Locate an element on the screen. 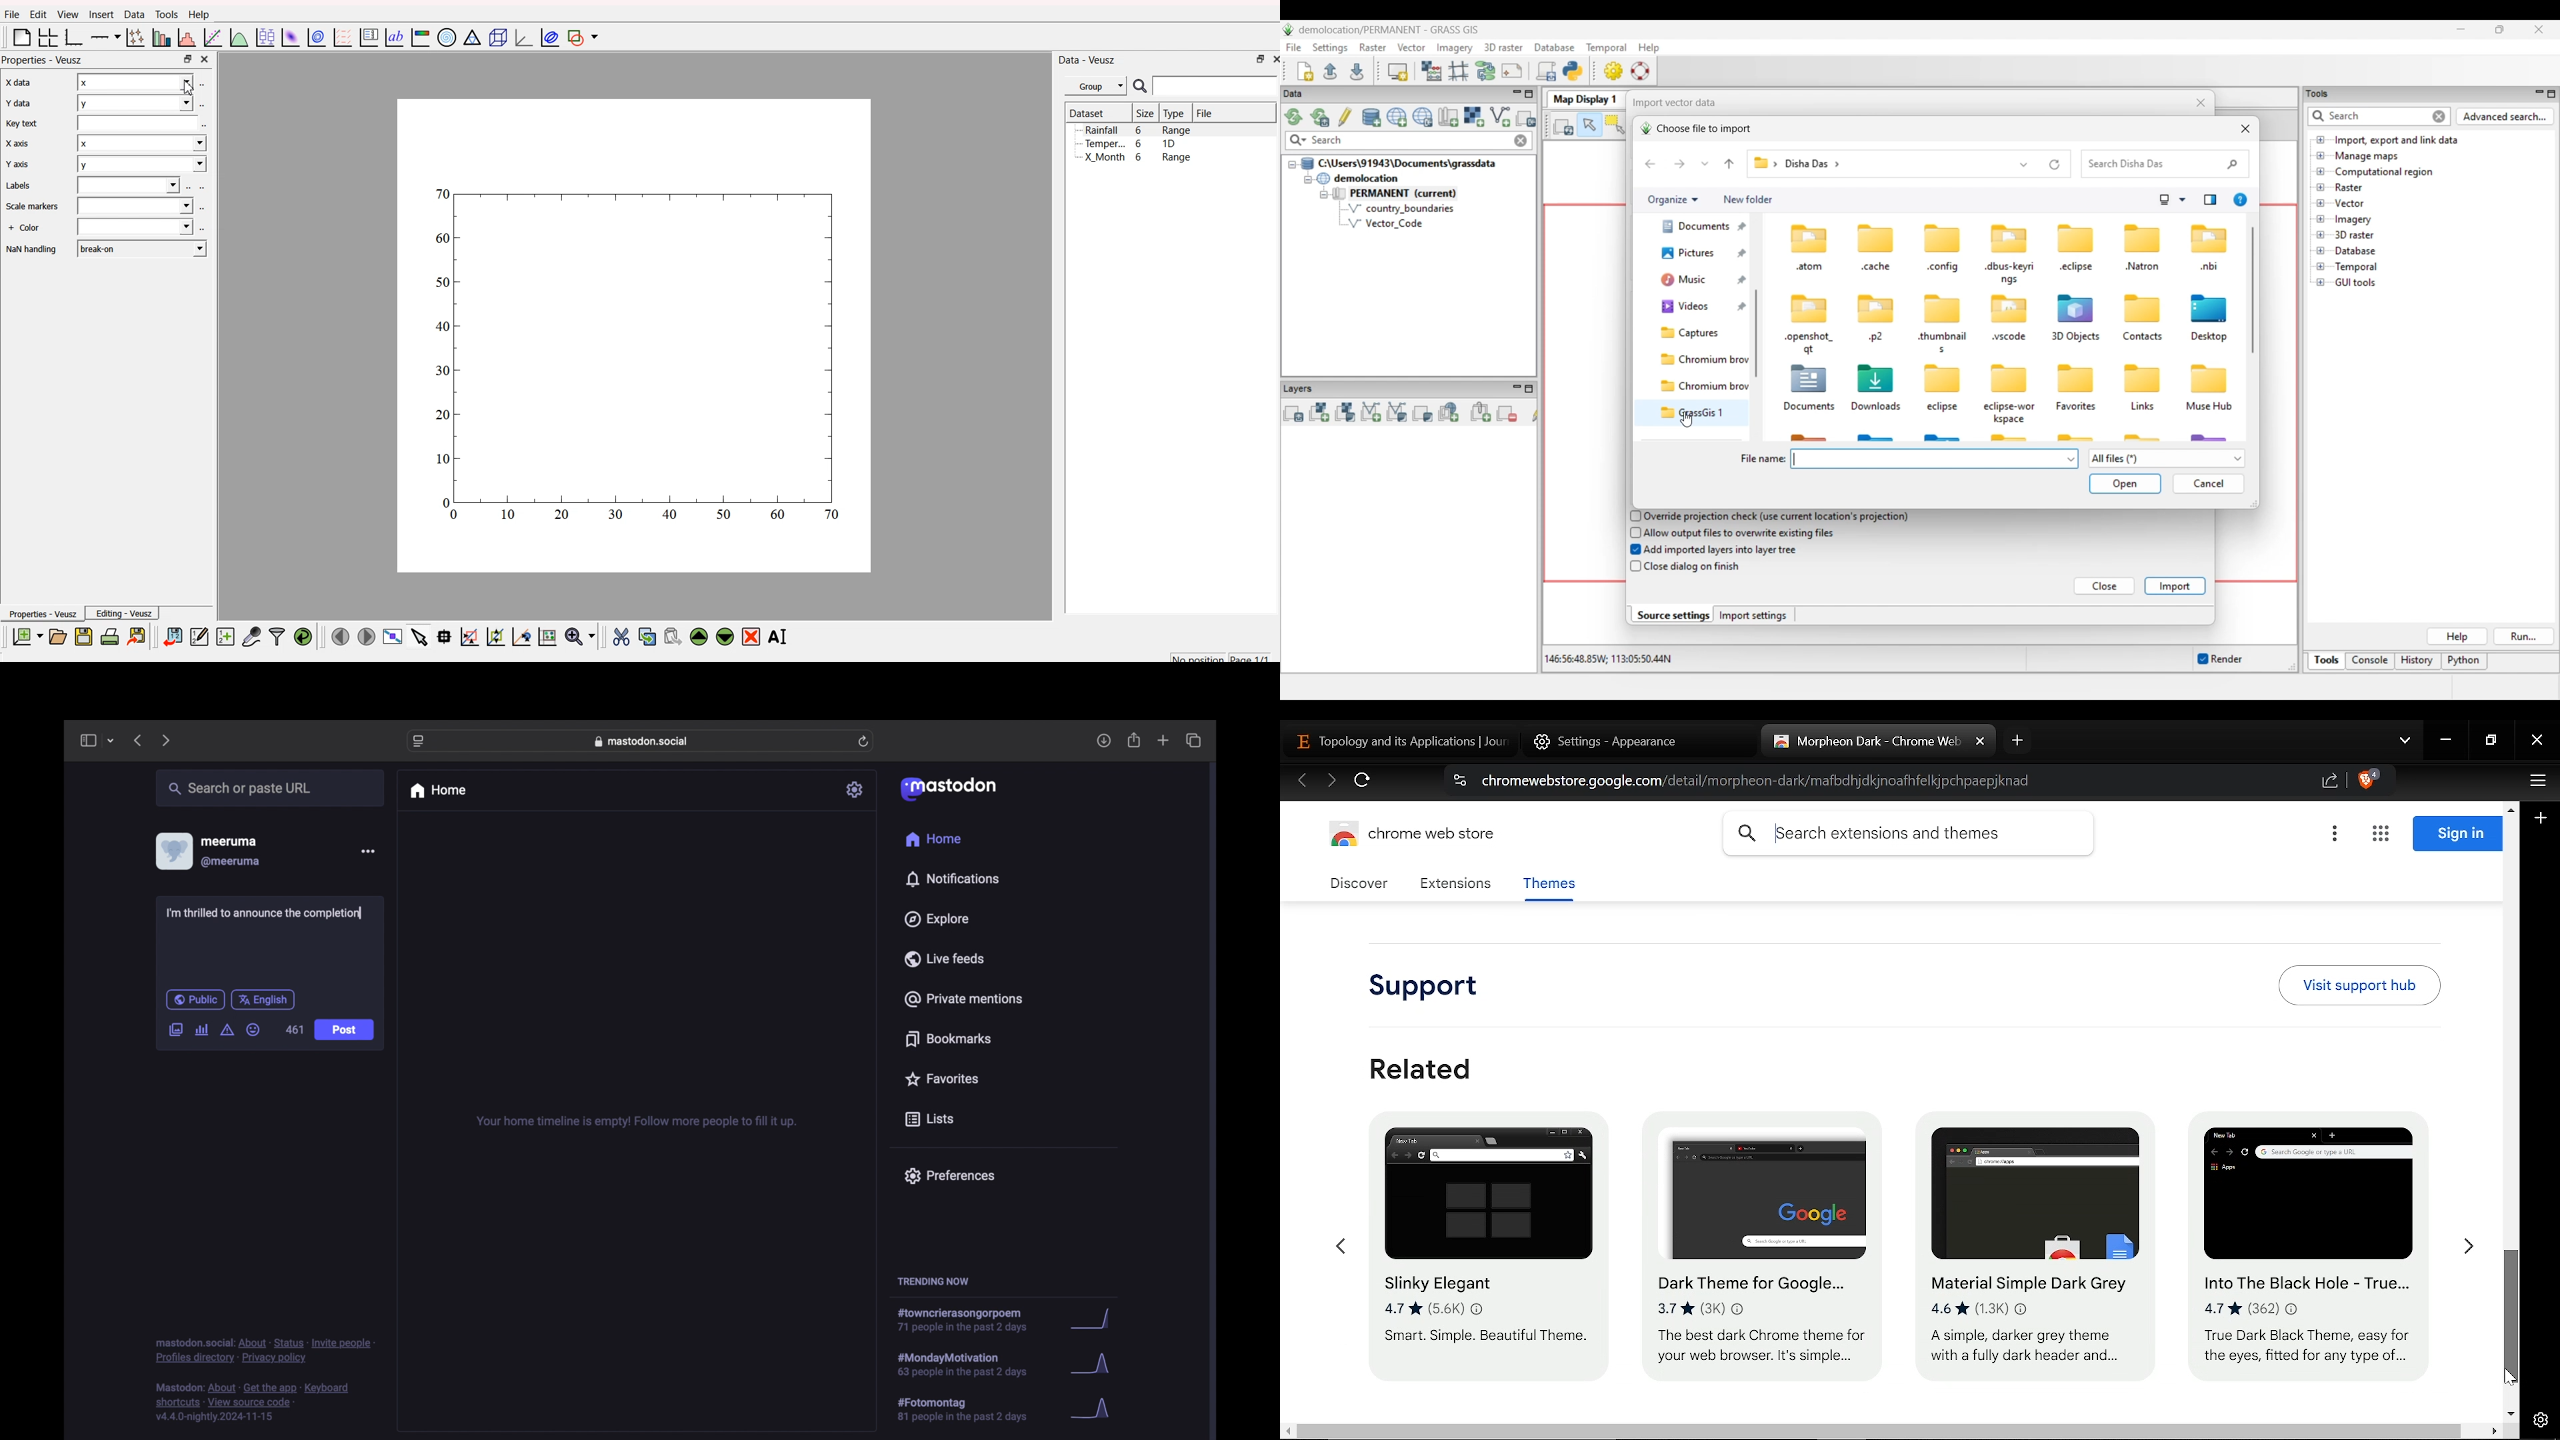 Image resolution: width=2576 pixels, height=1456 pixels. notifications is located at coordinates (952, 879).